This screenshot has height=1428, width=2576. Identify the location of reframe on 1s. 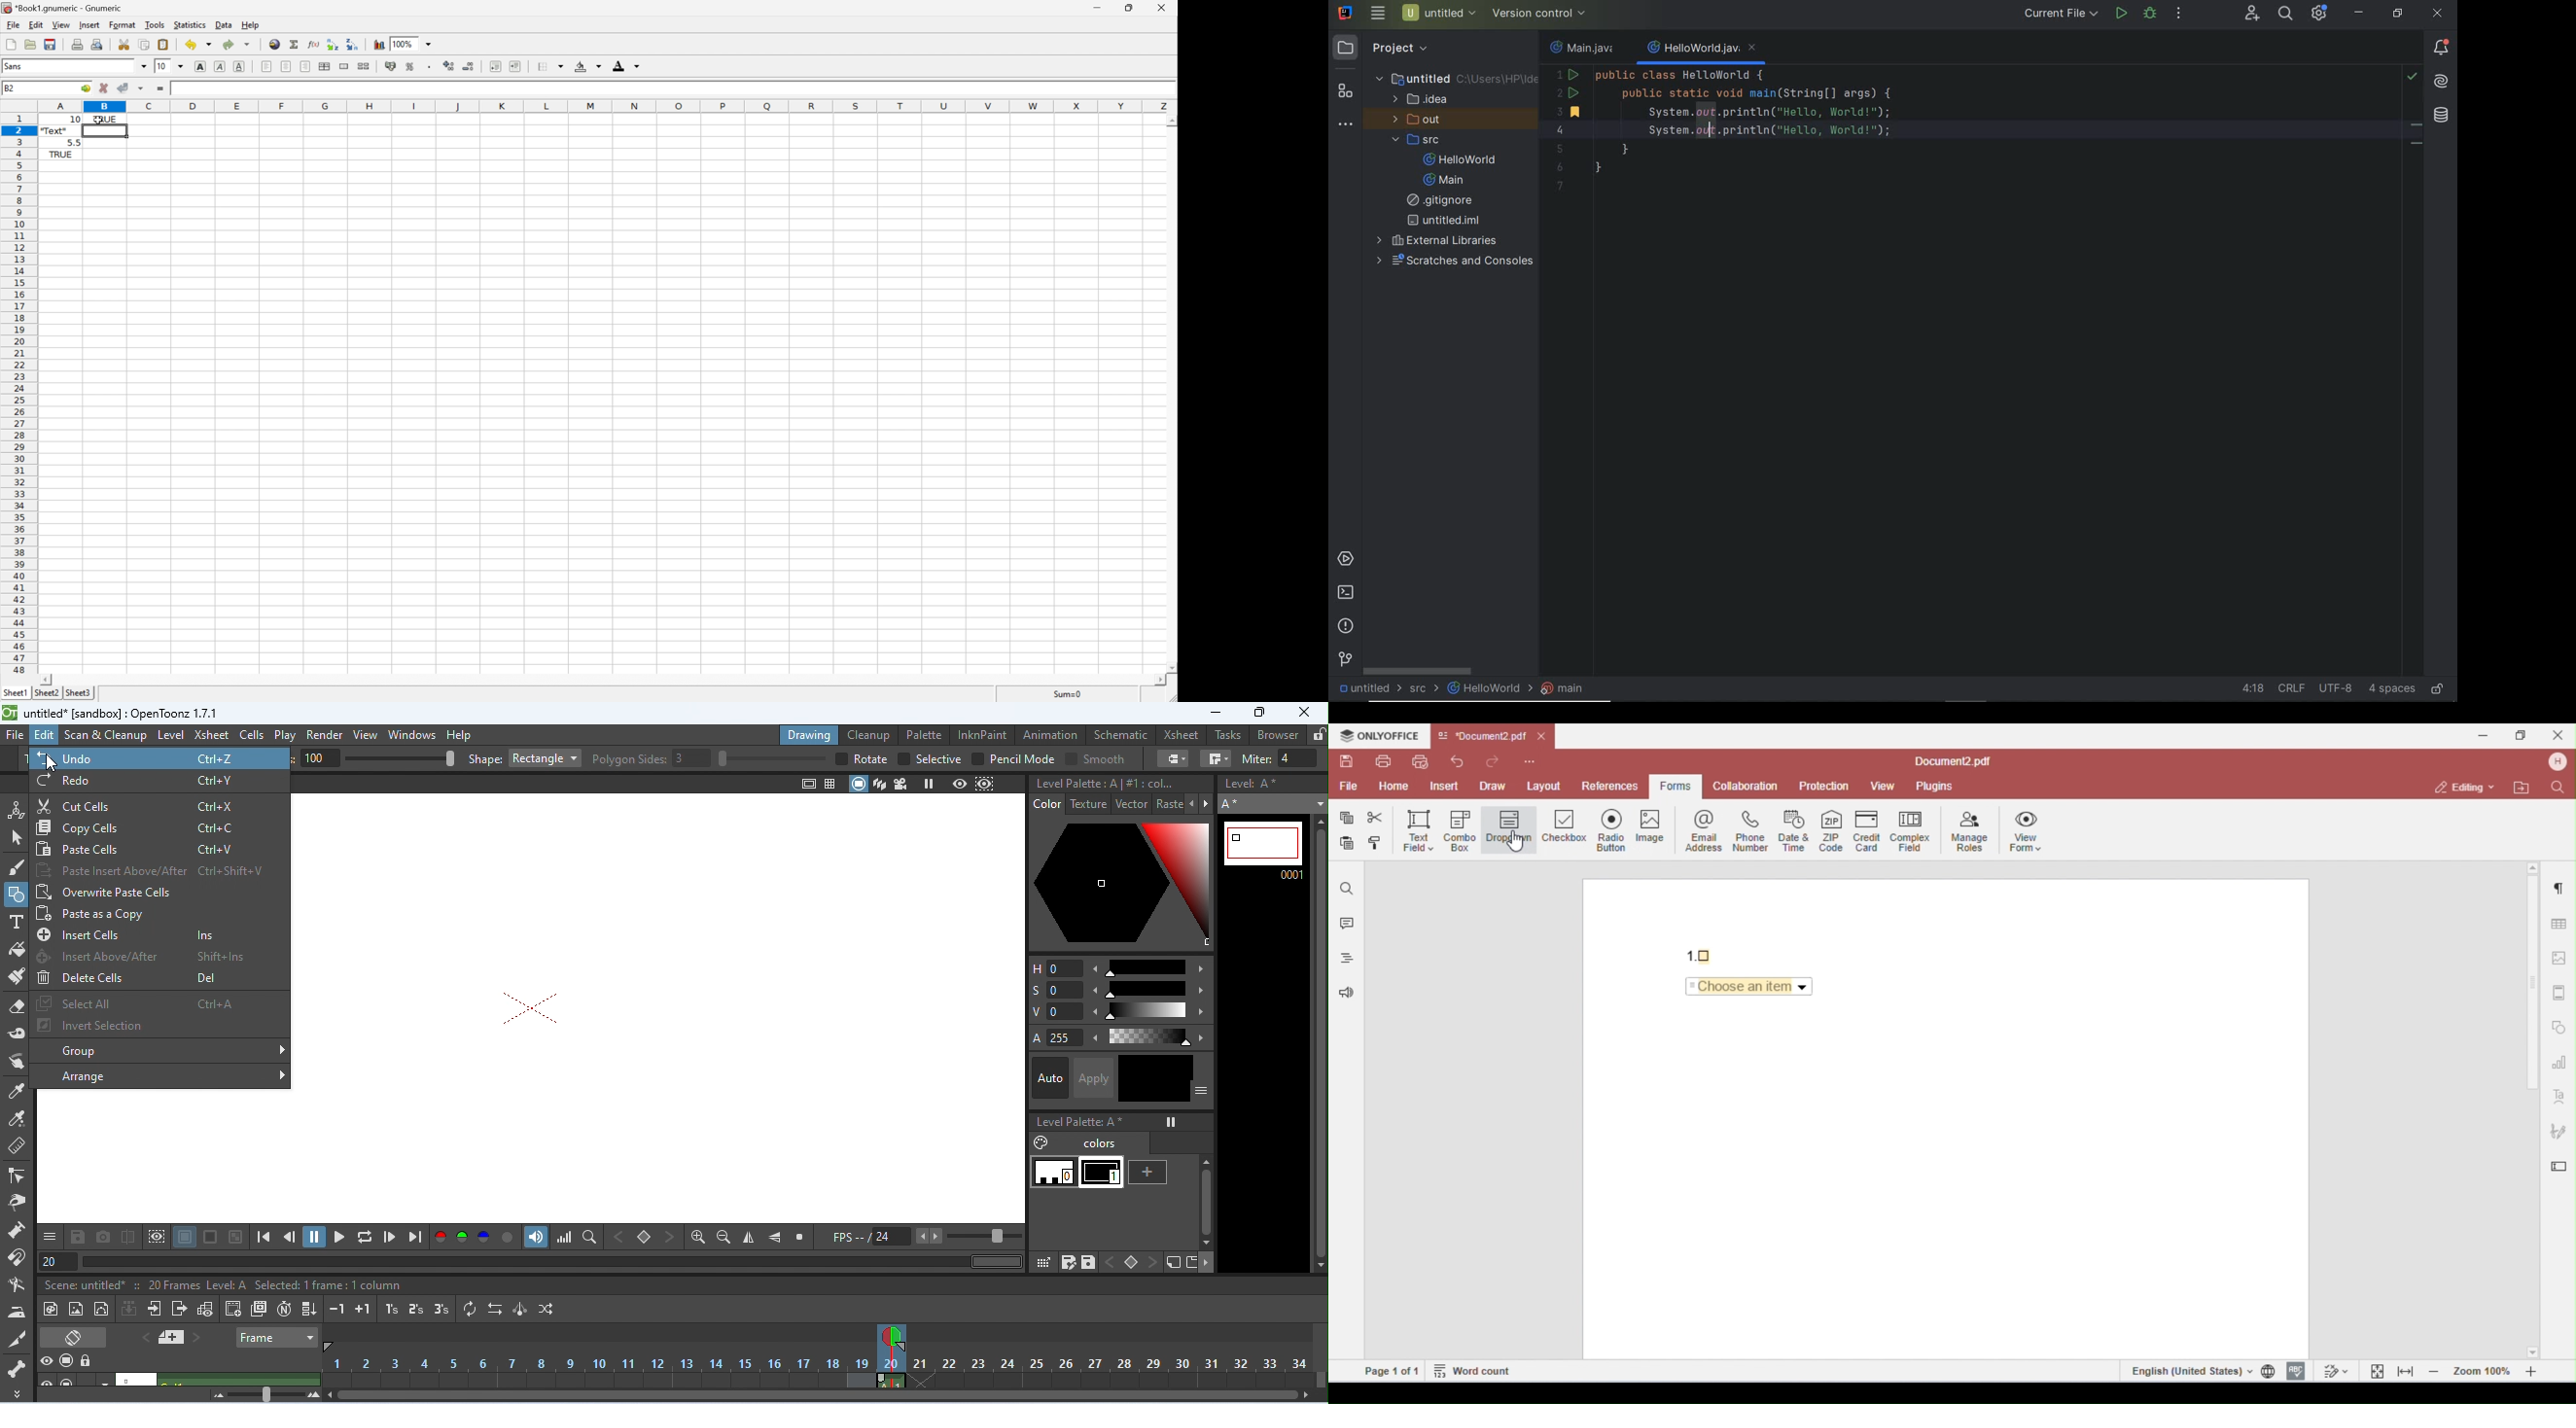
(392, 1310).